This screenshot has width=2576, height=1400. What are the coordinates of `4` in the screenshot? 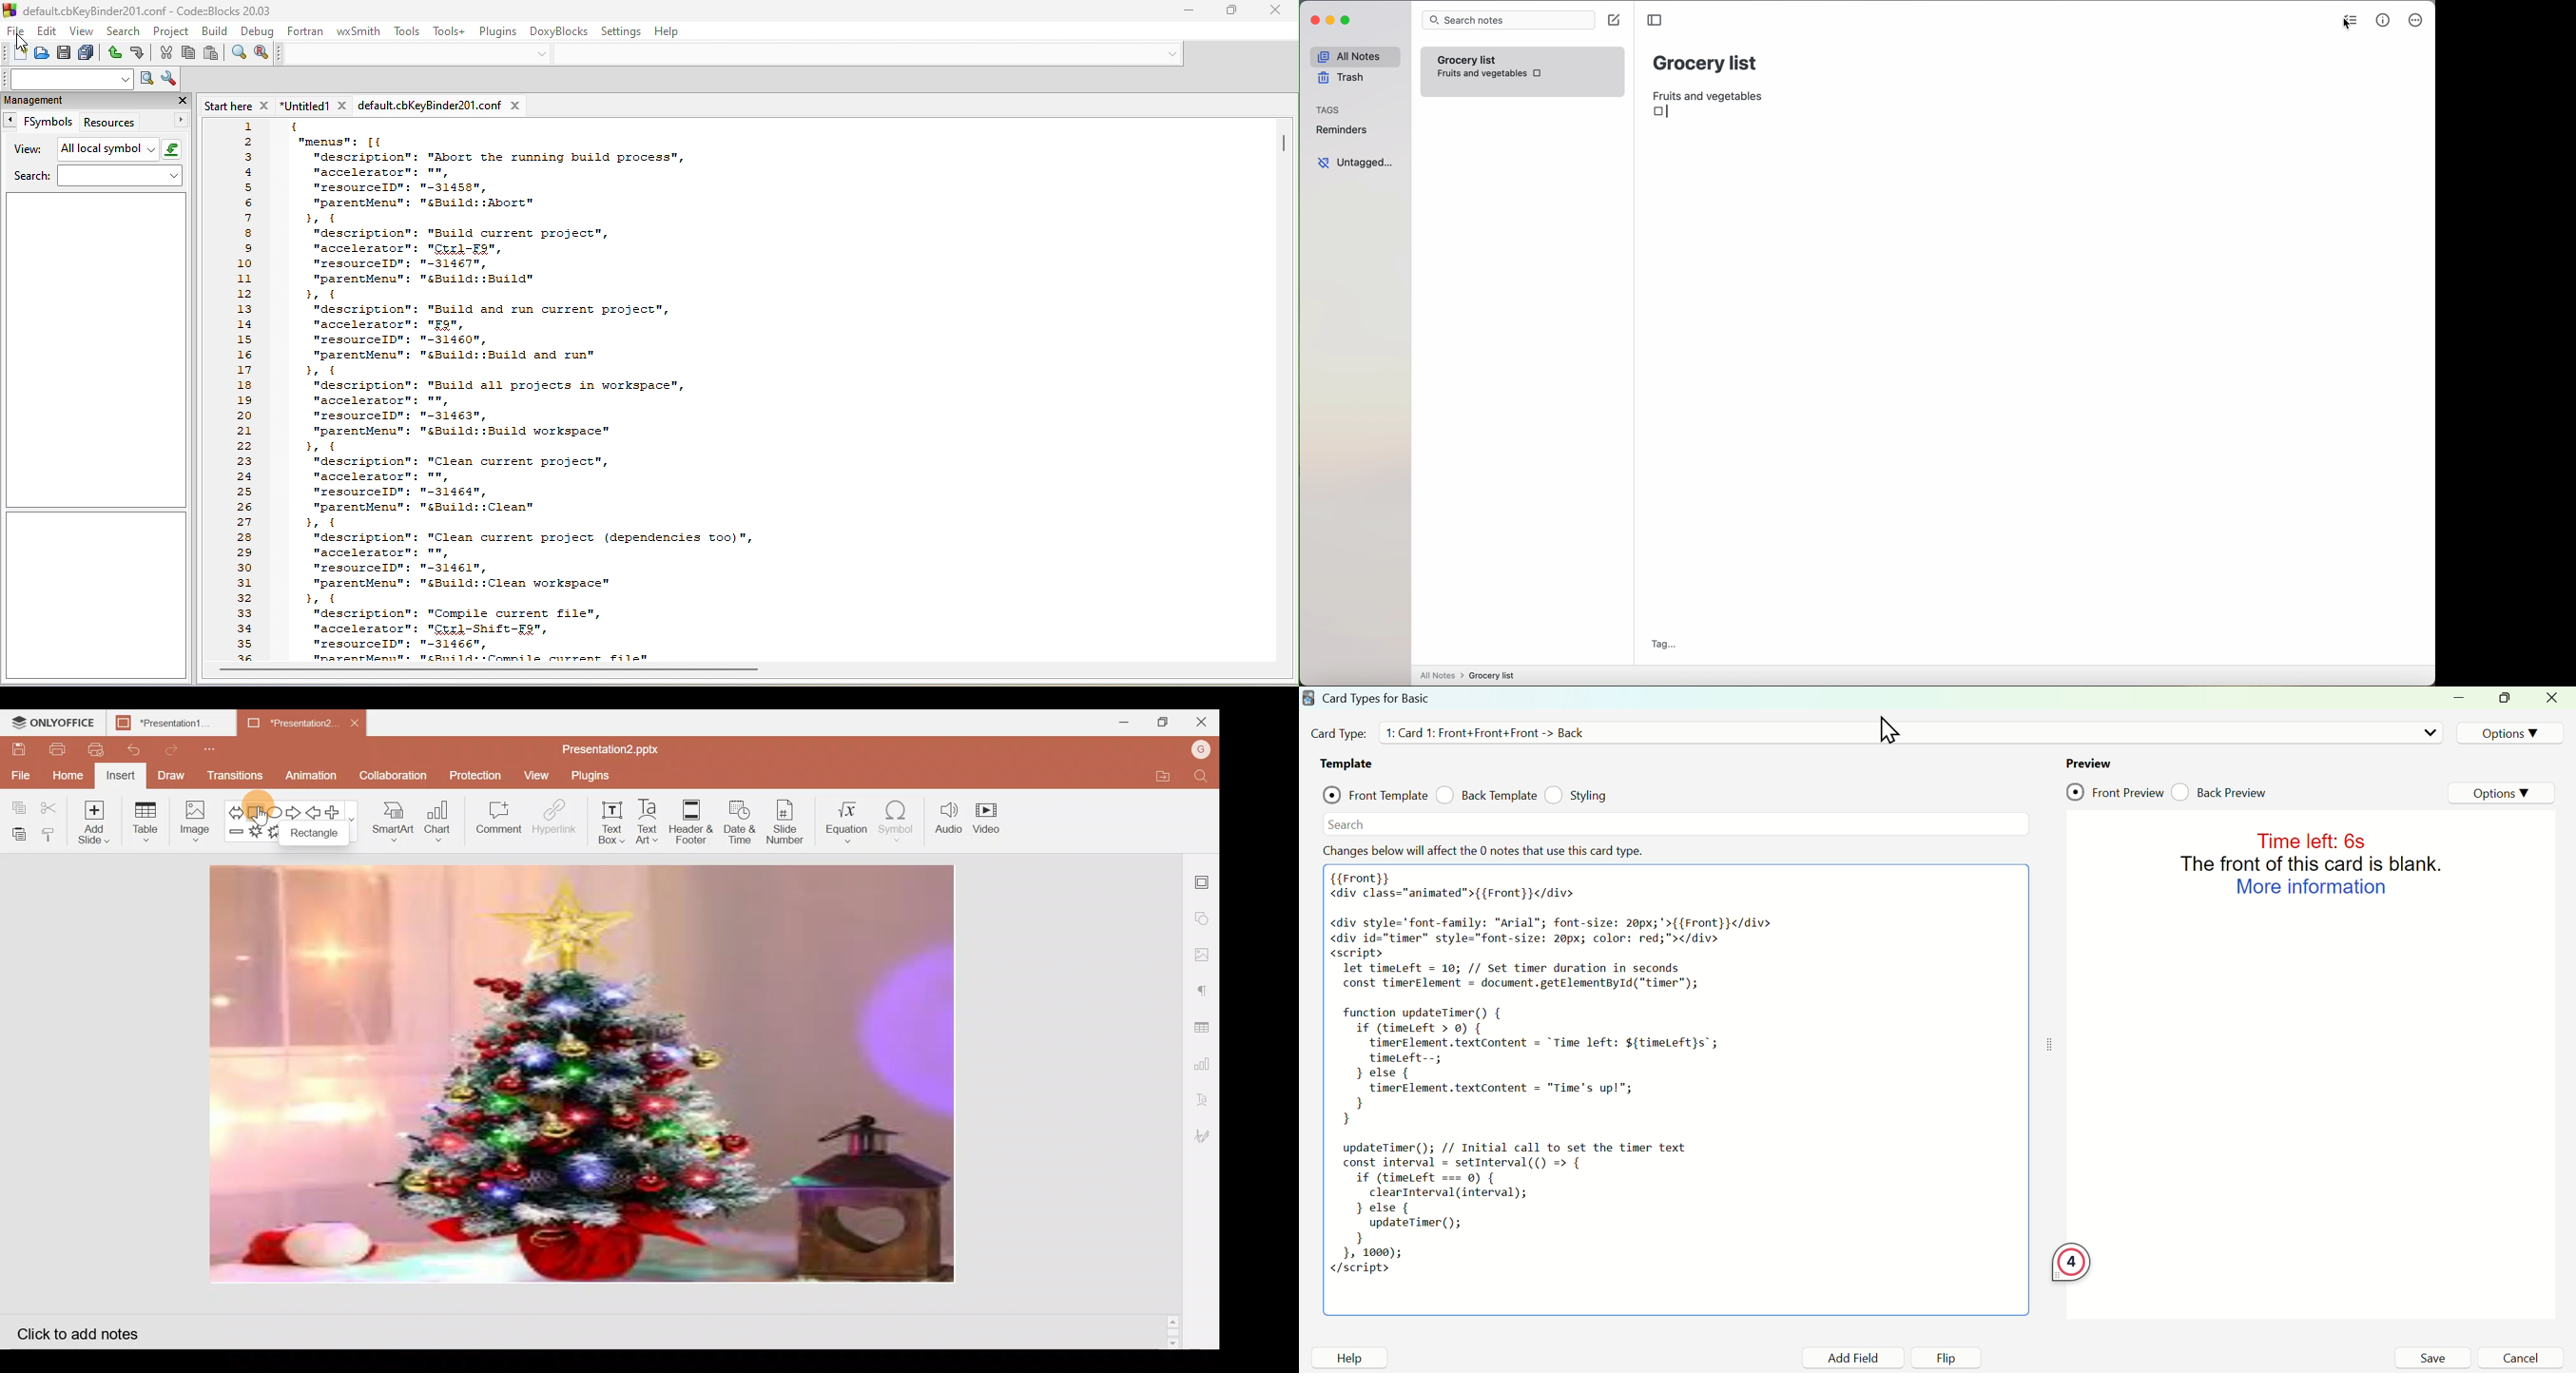 It's located at (2071, 1264).